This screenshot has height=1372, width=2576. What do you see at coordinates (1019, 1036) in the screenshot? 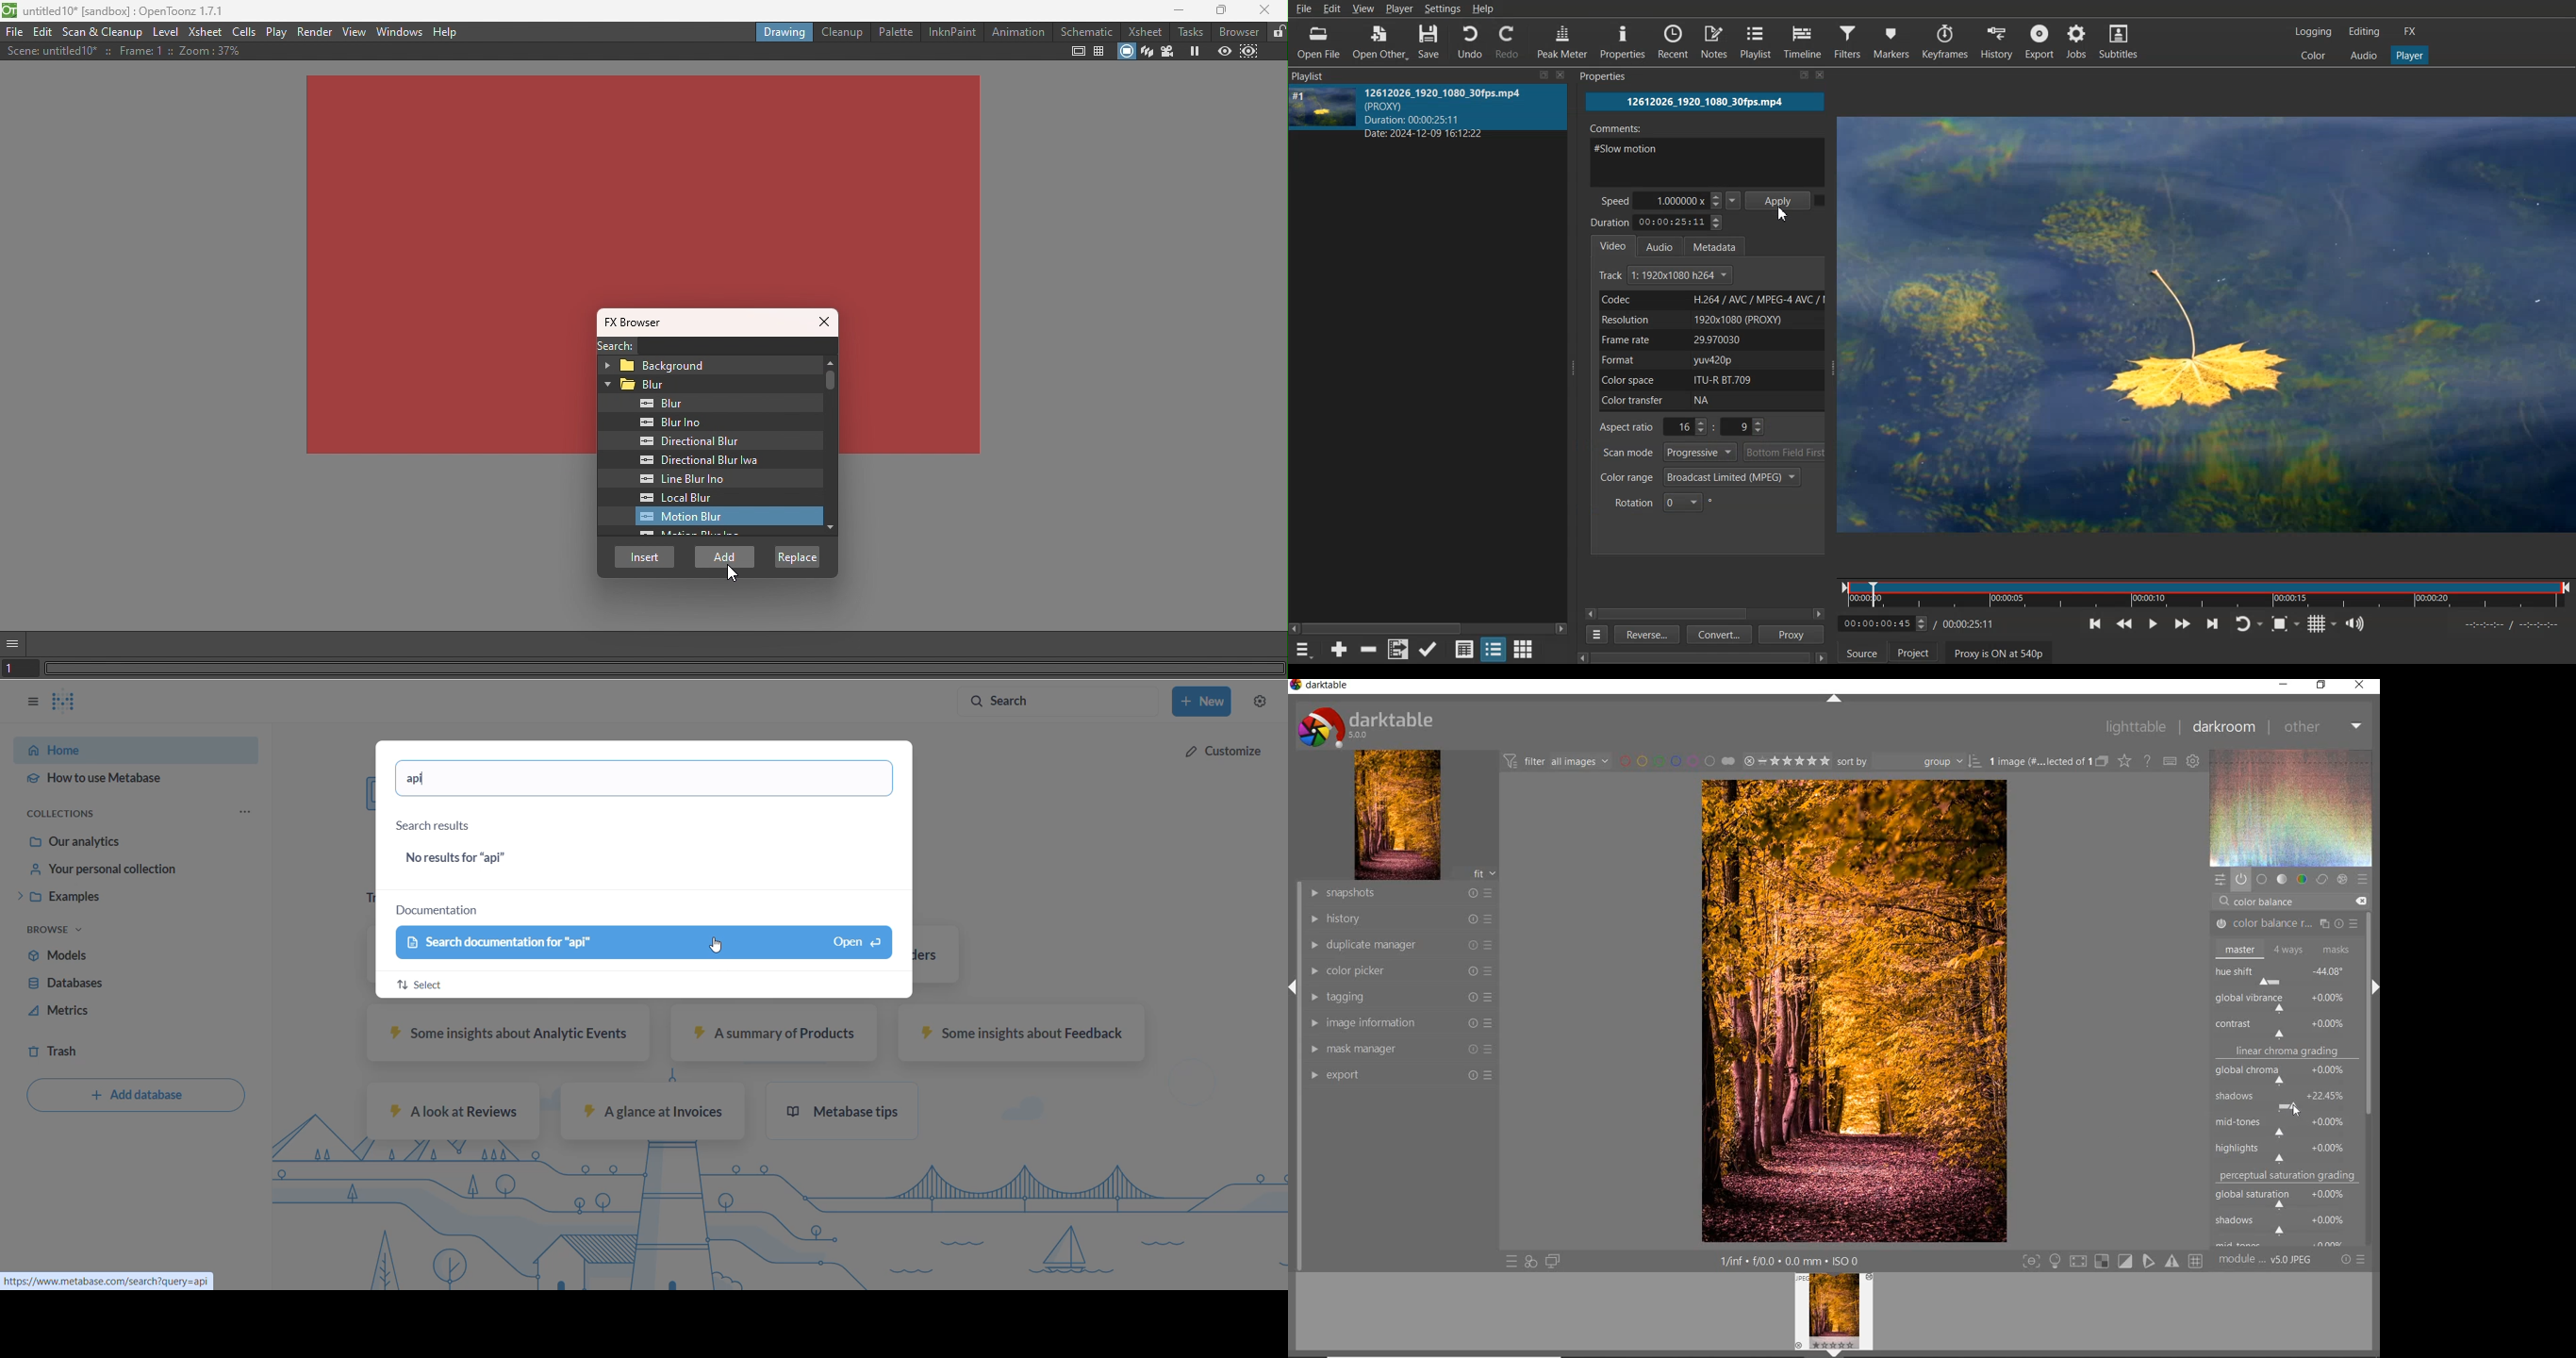
I see `some insights about feedback sample` at bounding box center [1019, 1036].